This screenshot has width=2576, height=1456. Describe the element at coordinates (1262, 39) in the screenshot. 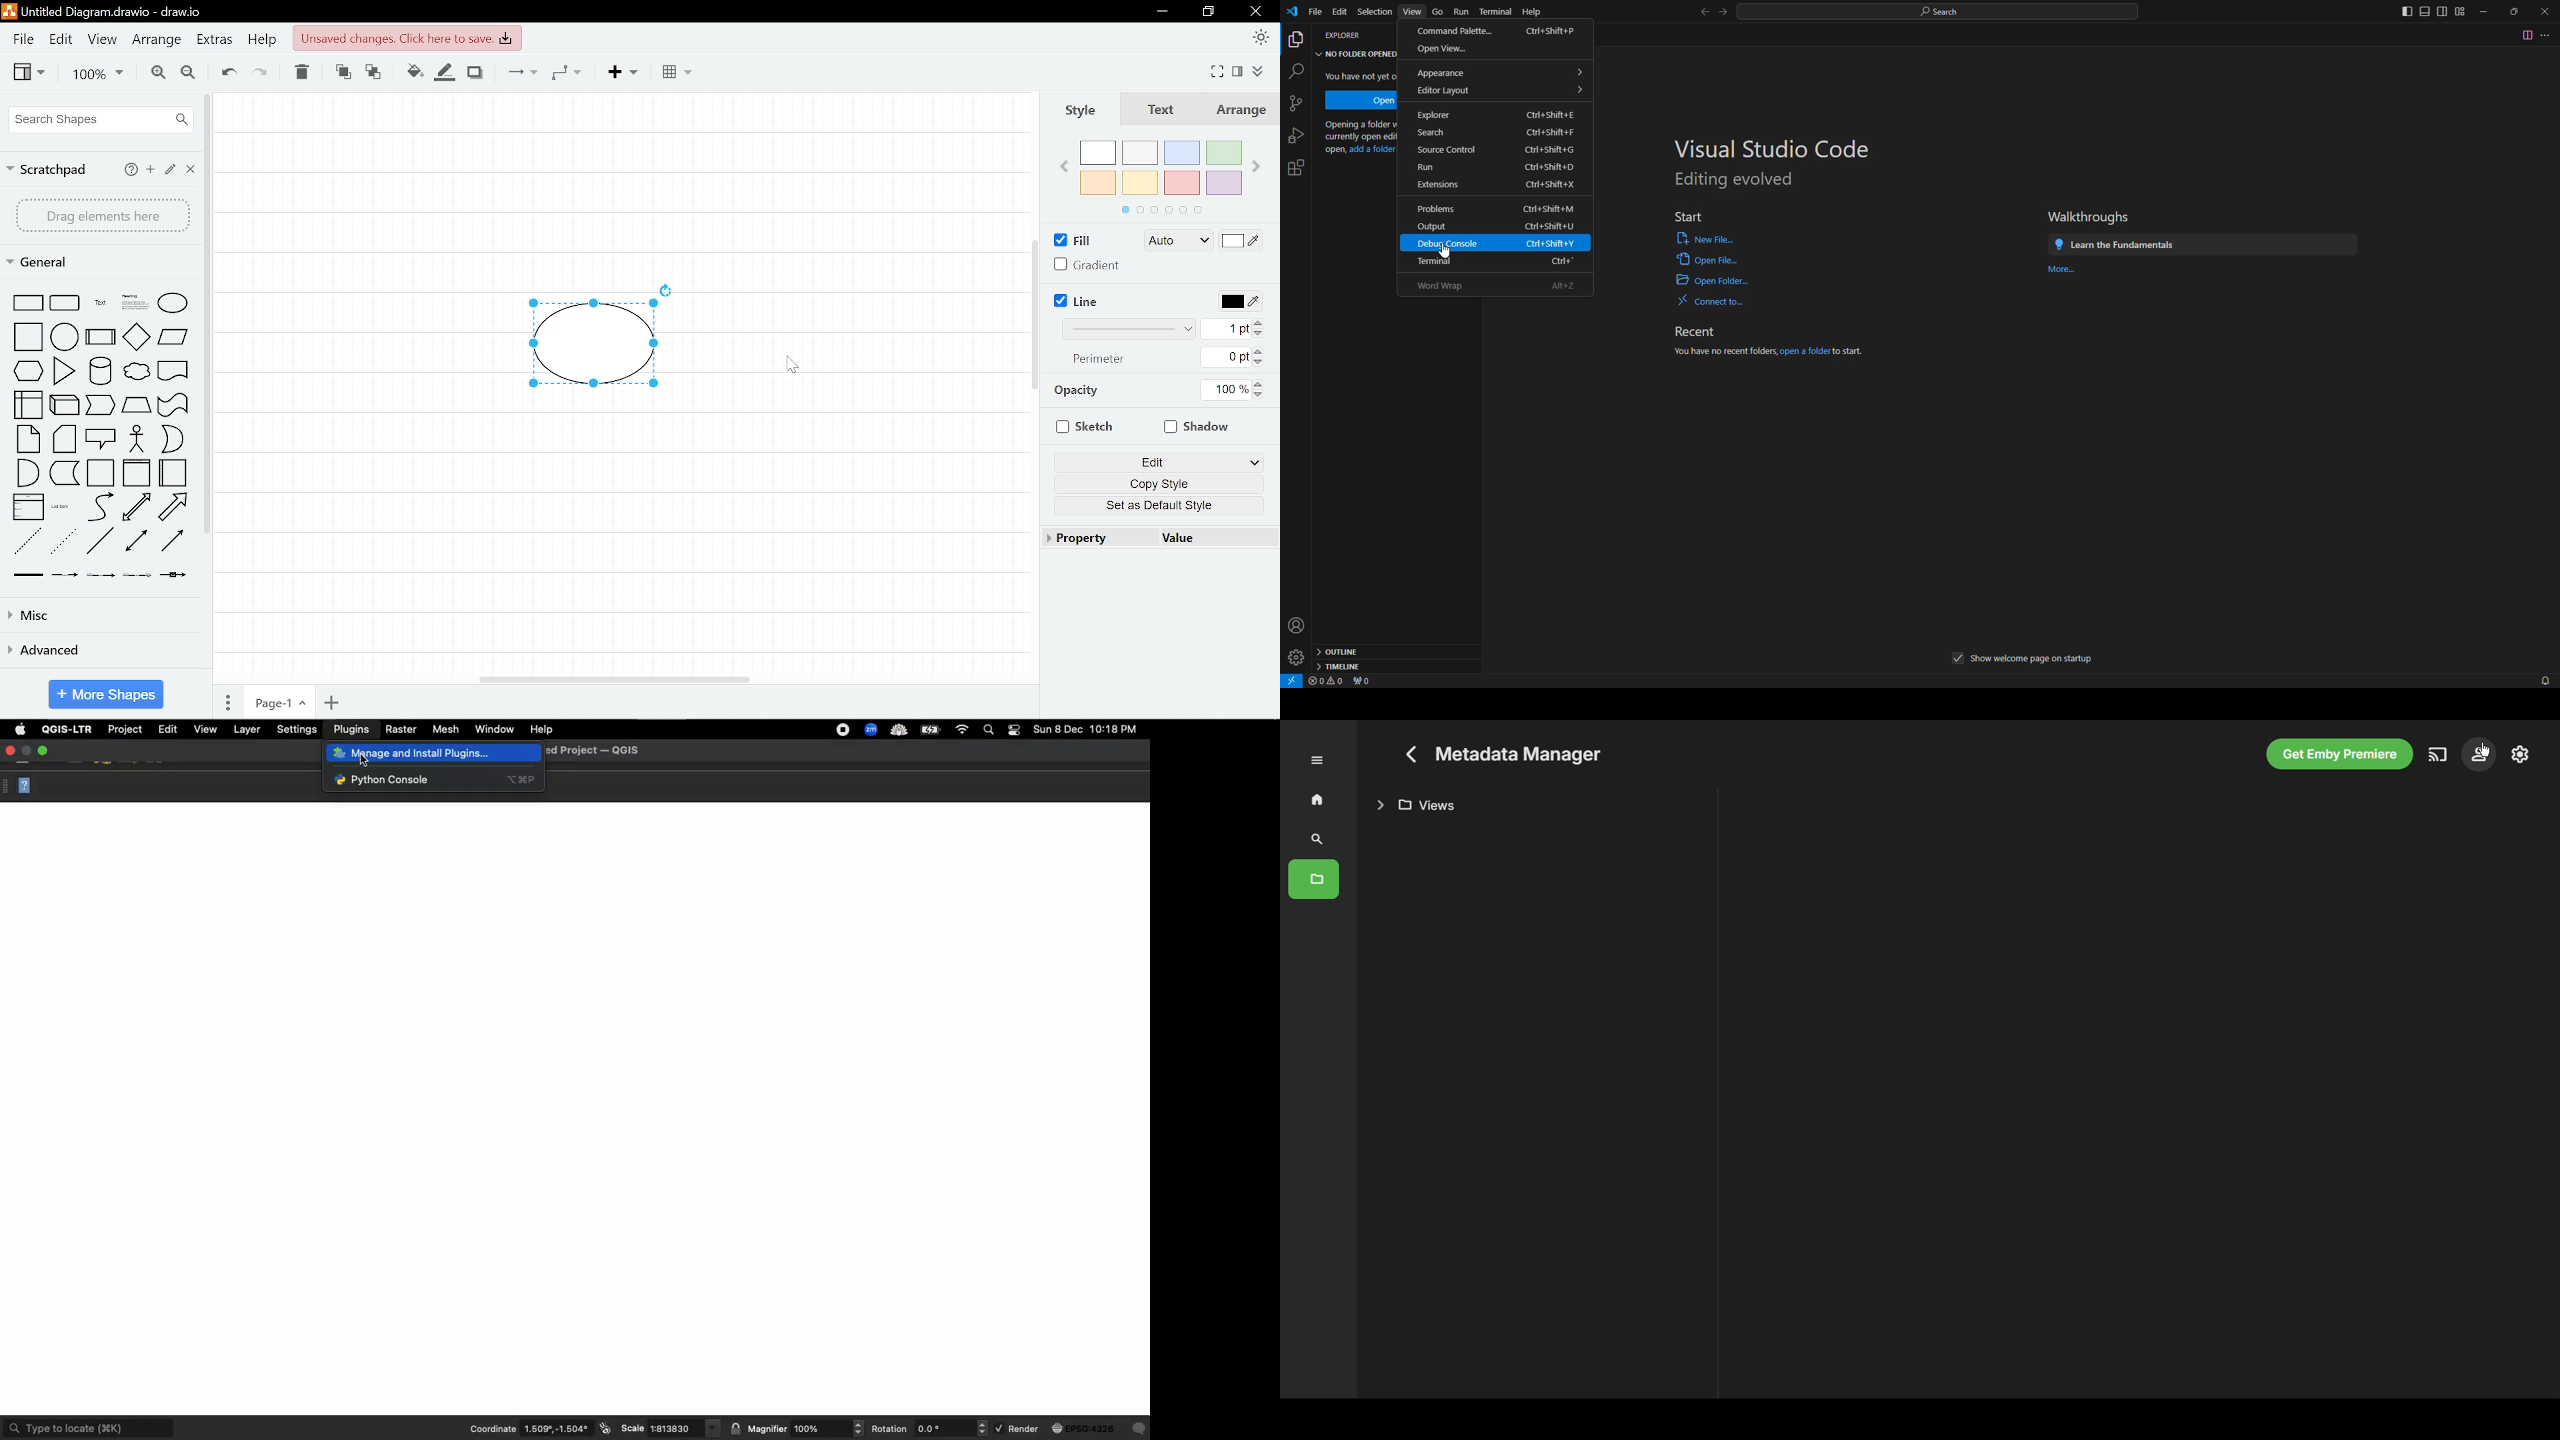

I see `Appearence` at that location.